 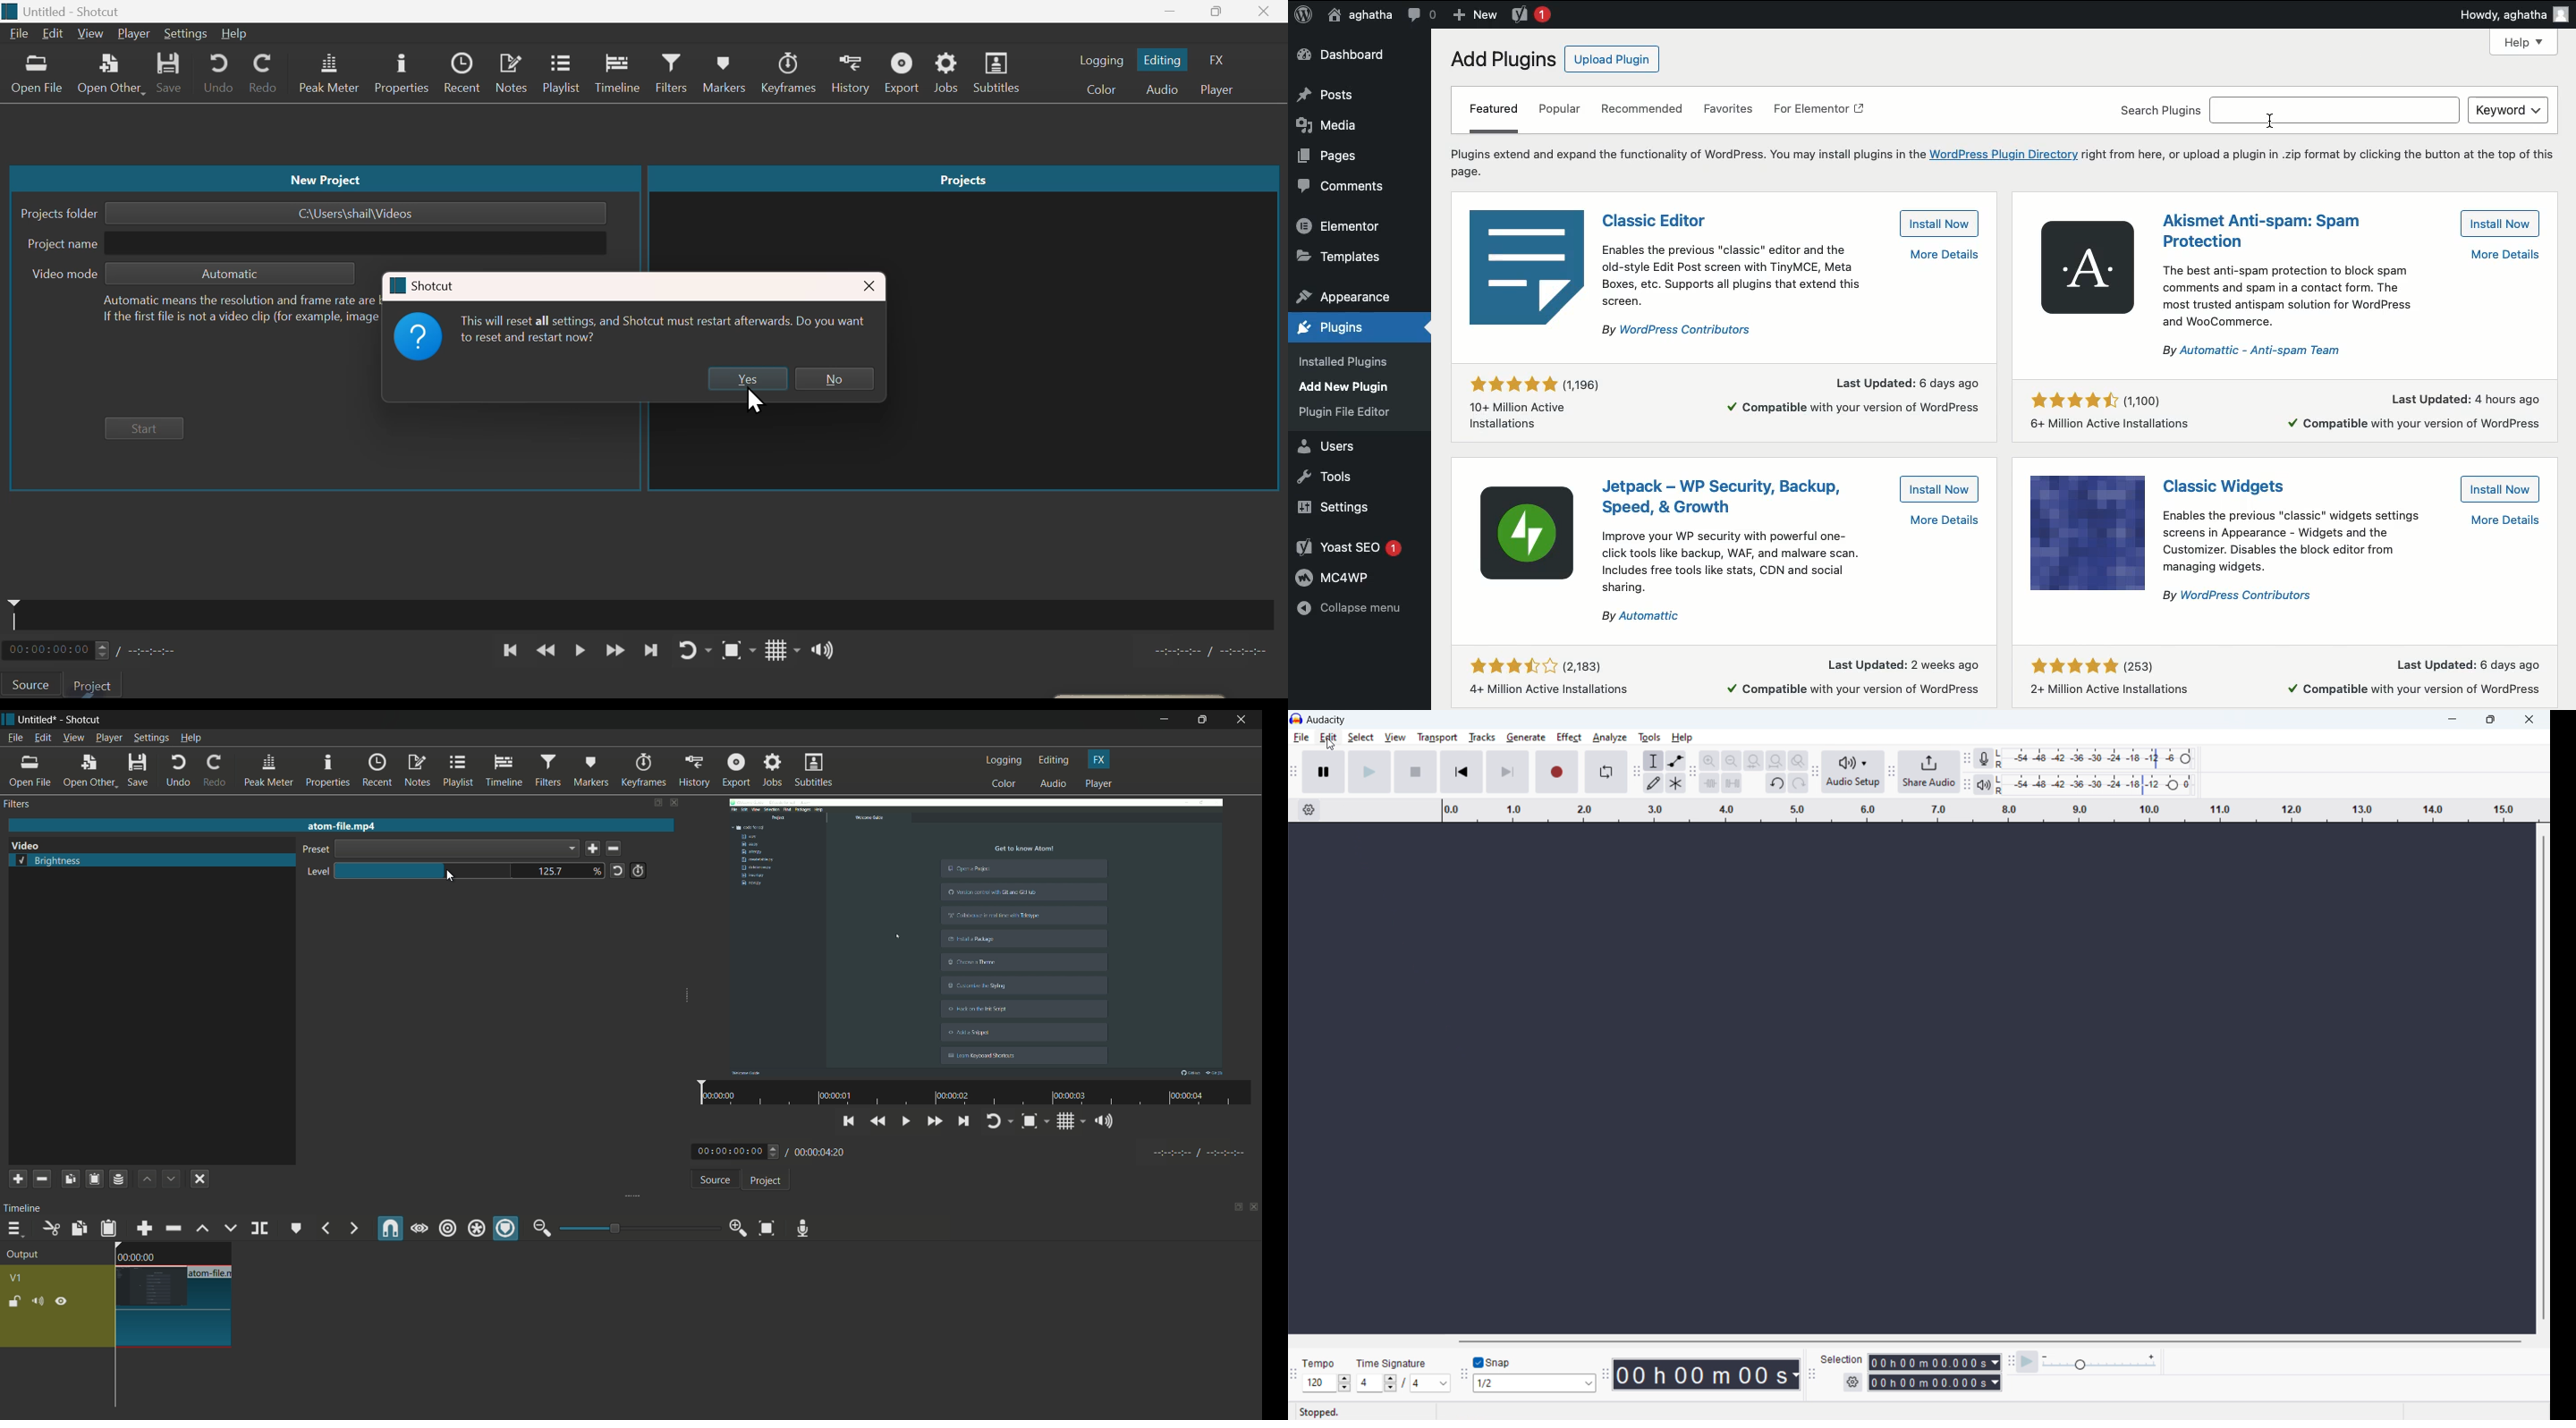 I want to click on video time, so click(x=973, y=1094).